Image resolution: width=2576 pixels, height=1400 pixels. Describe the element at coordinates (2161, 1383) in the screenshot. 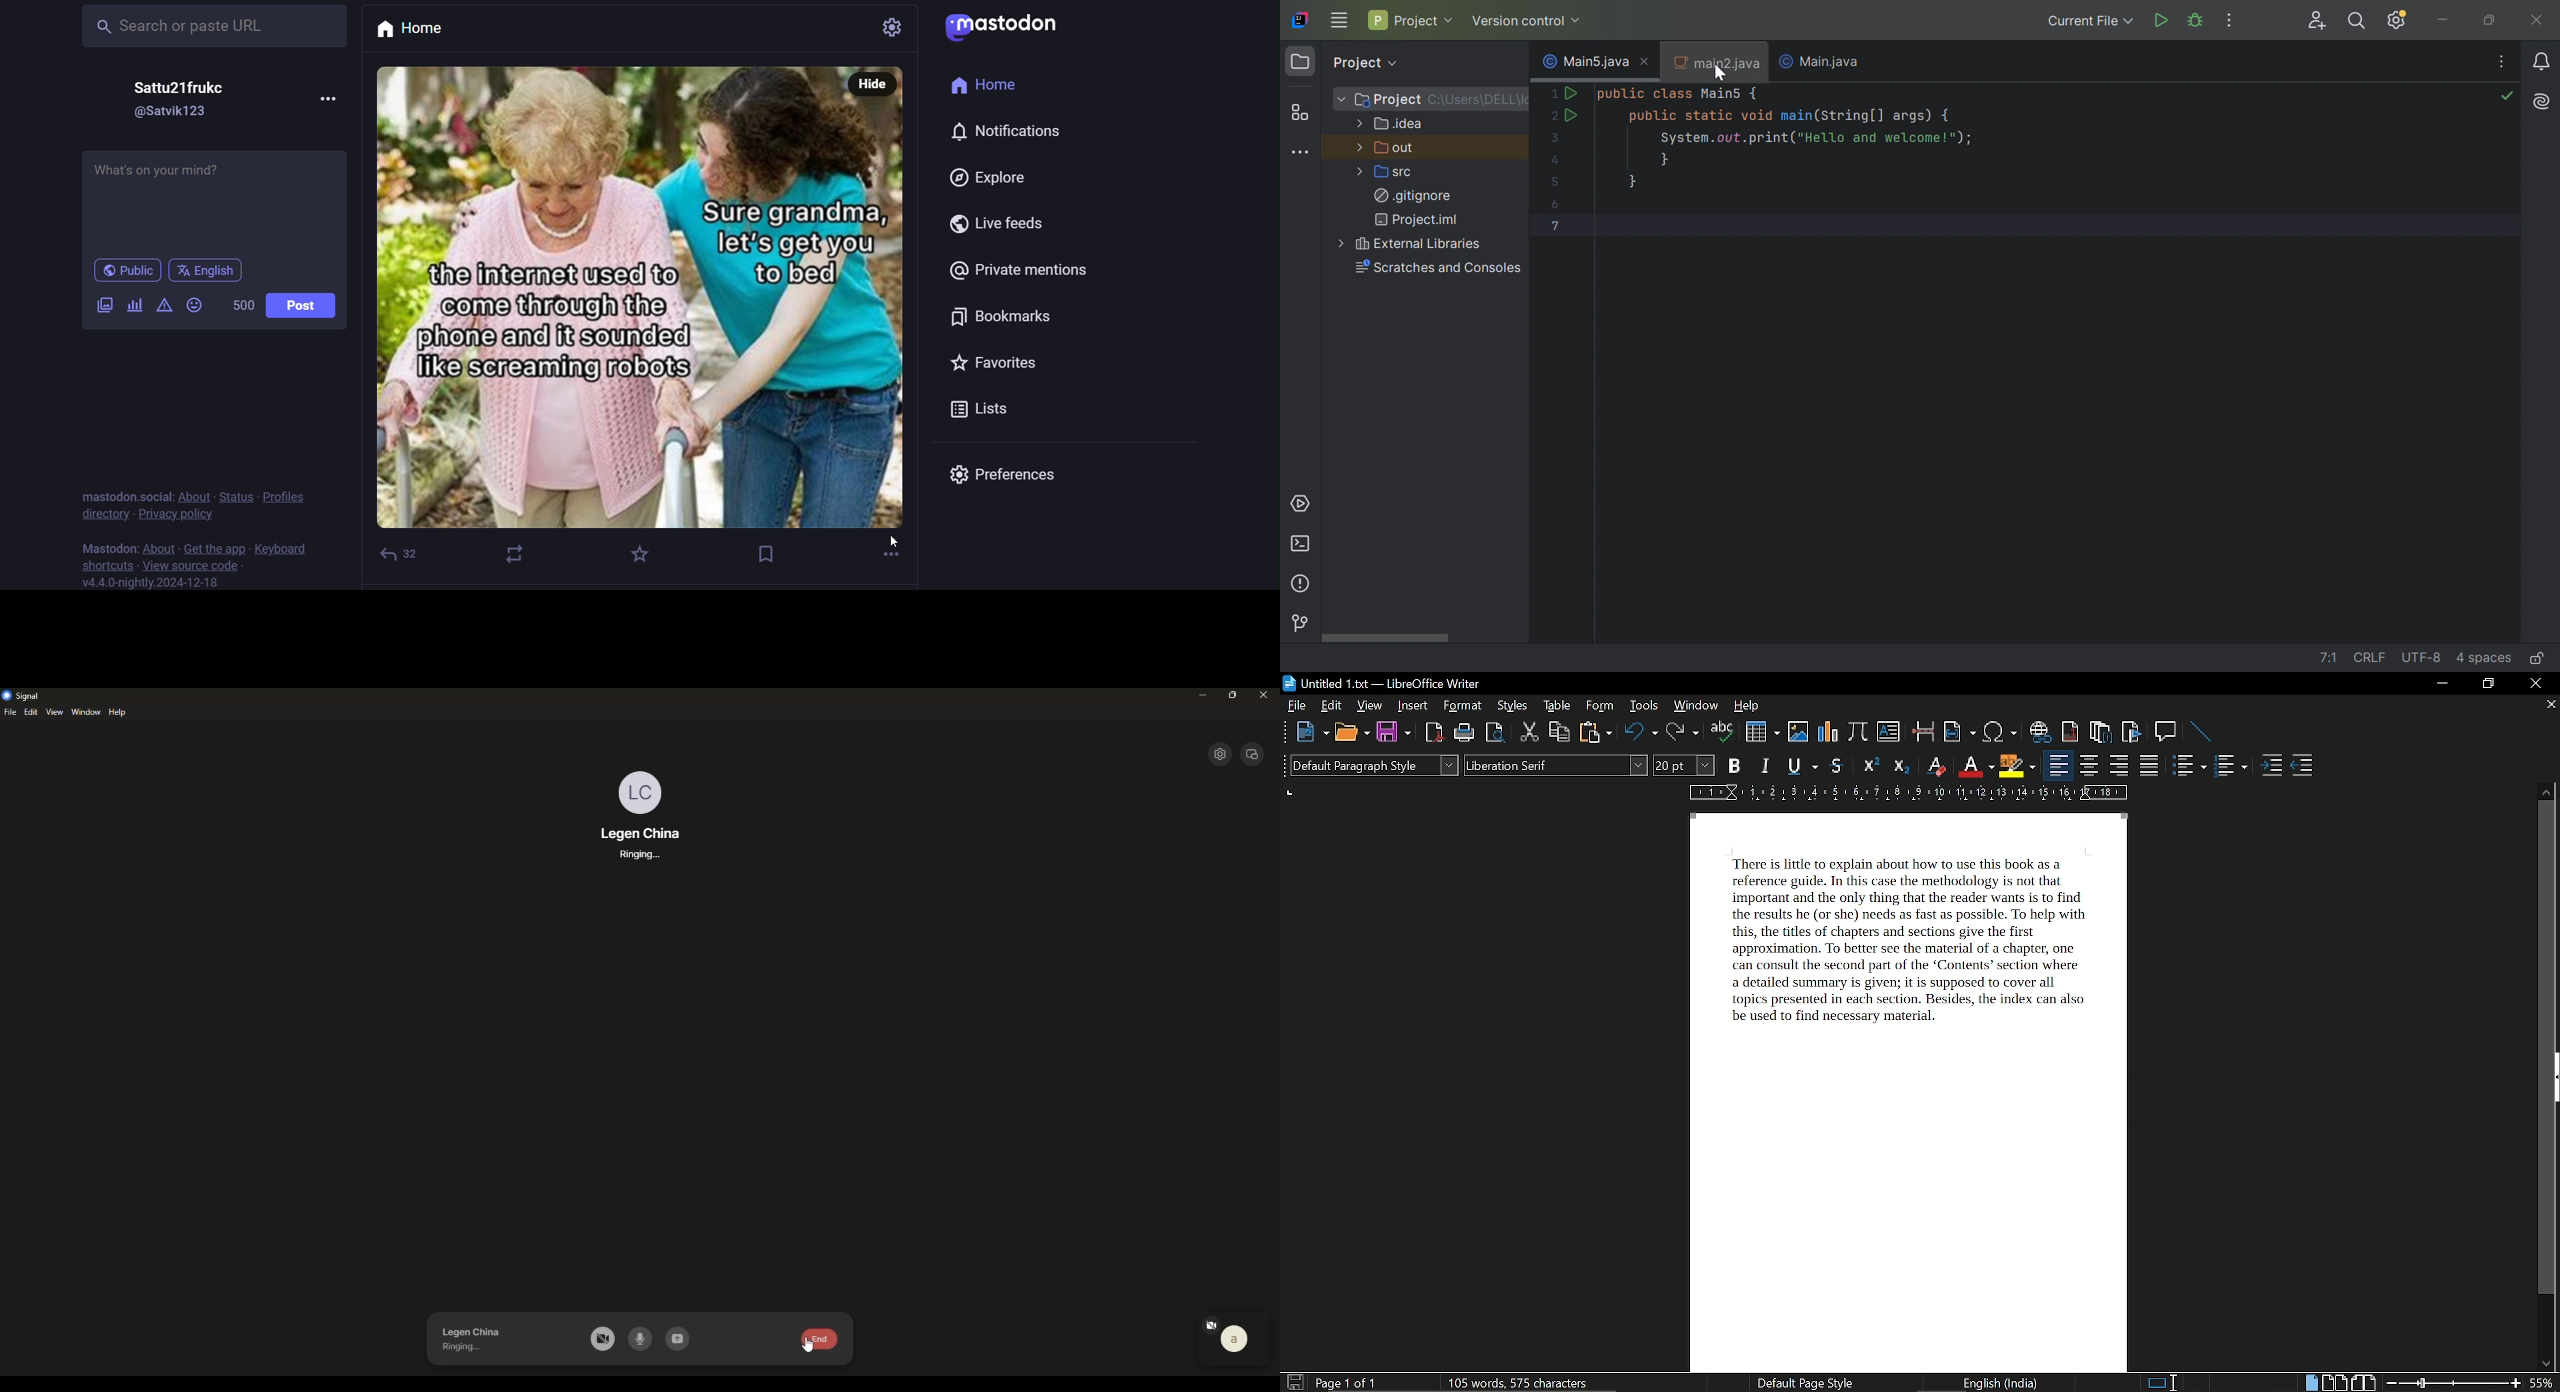

I see `selection method` at that location.